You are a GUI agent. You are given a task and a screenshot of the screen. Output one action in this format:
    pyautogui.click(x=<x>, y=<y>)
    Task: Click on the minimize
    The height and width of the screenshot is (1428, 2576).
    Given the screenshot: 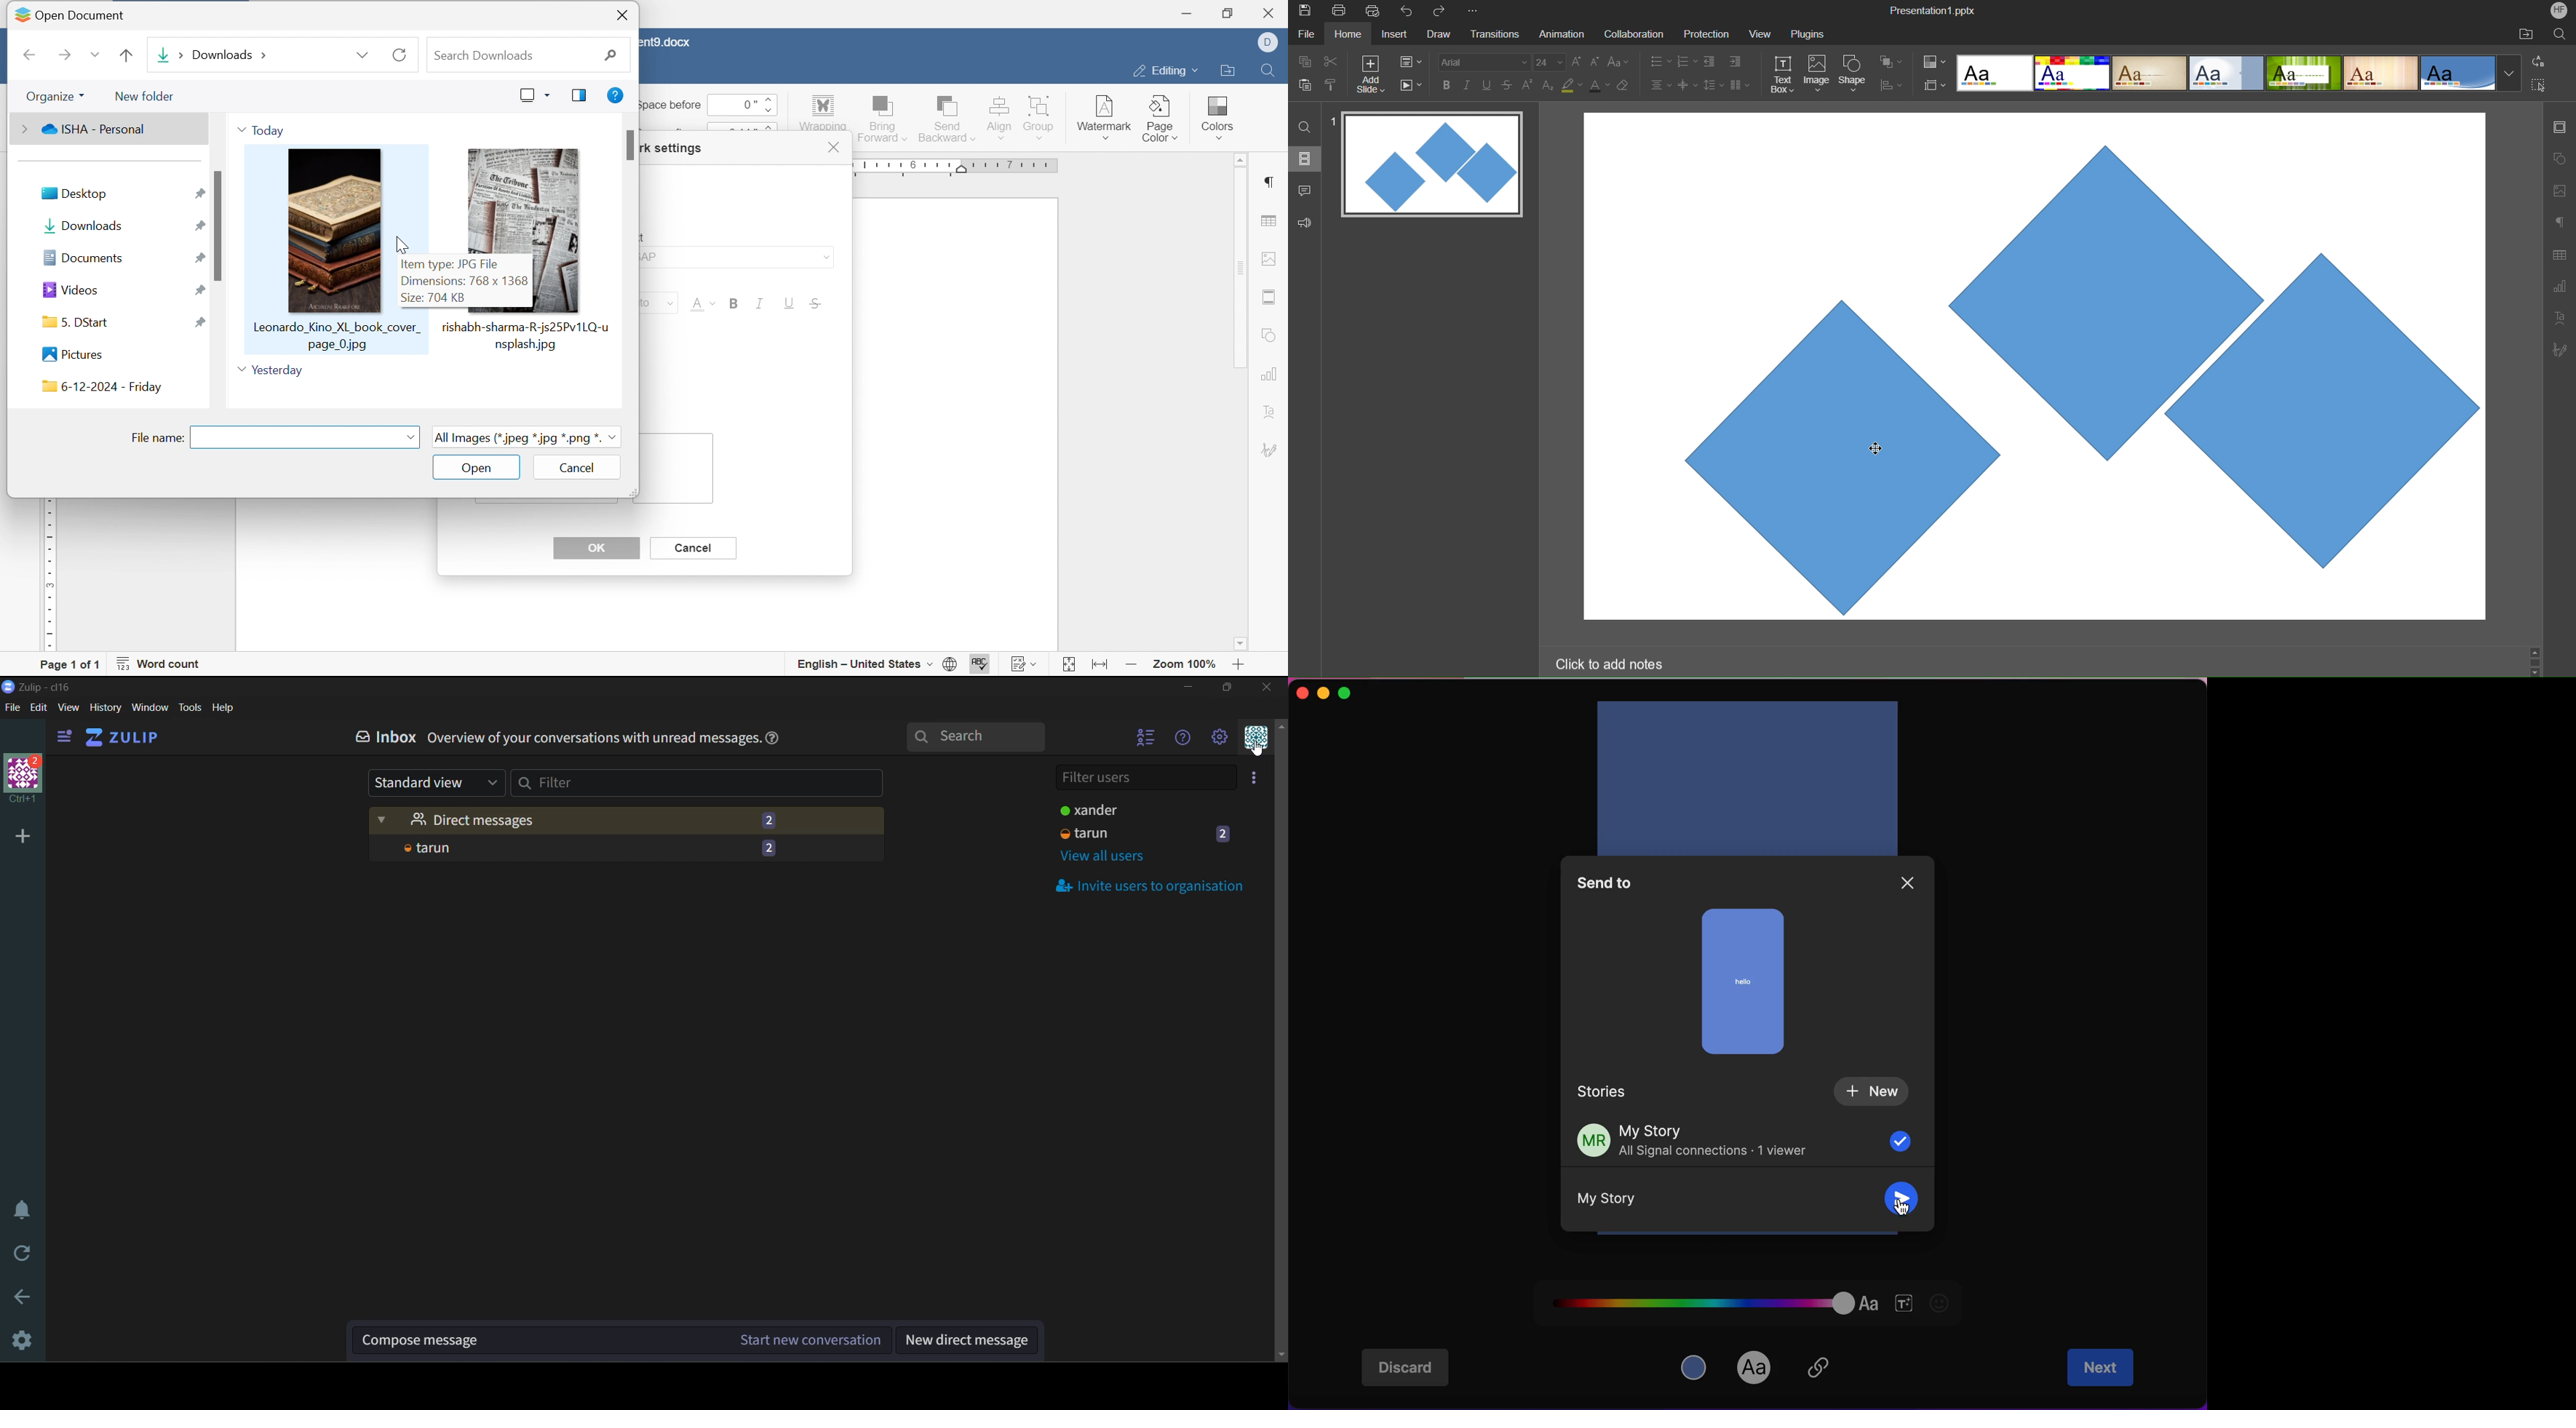 What is the action you would take?
    pyautogui.click(x=1190, y=688)
    